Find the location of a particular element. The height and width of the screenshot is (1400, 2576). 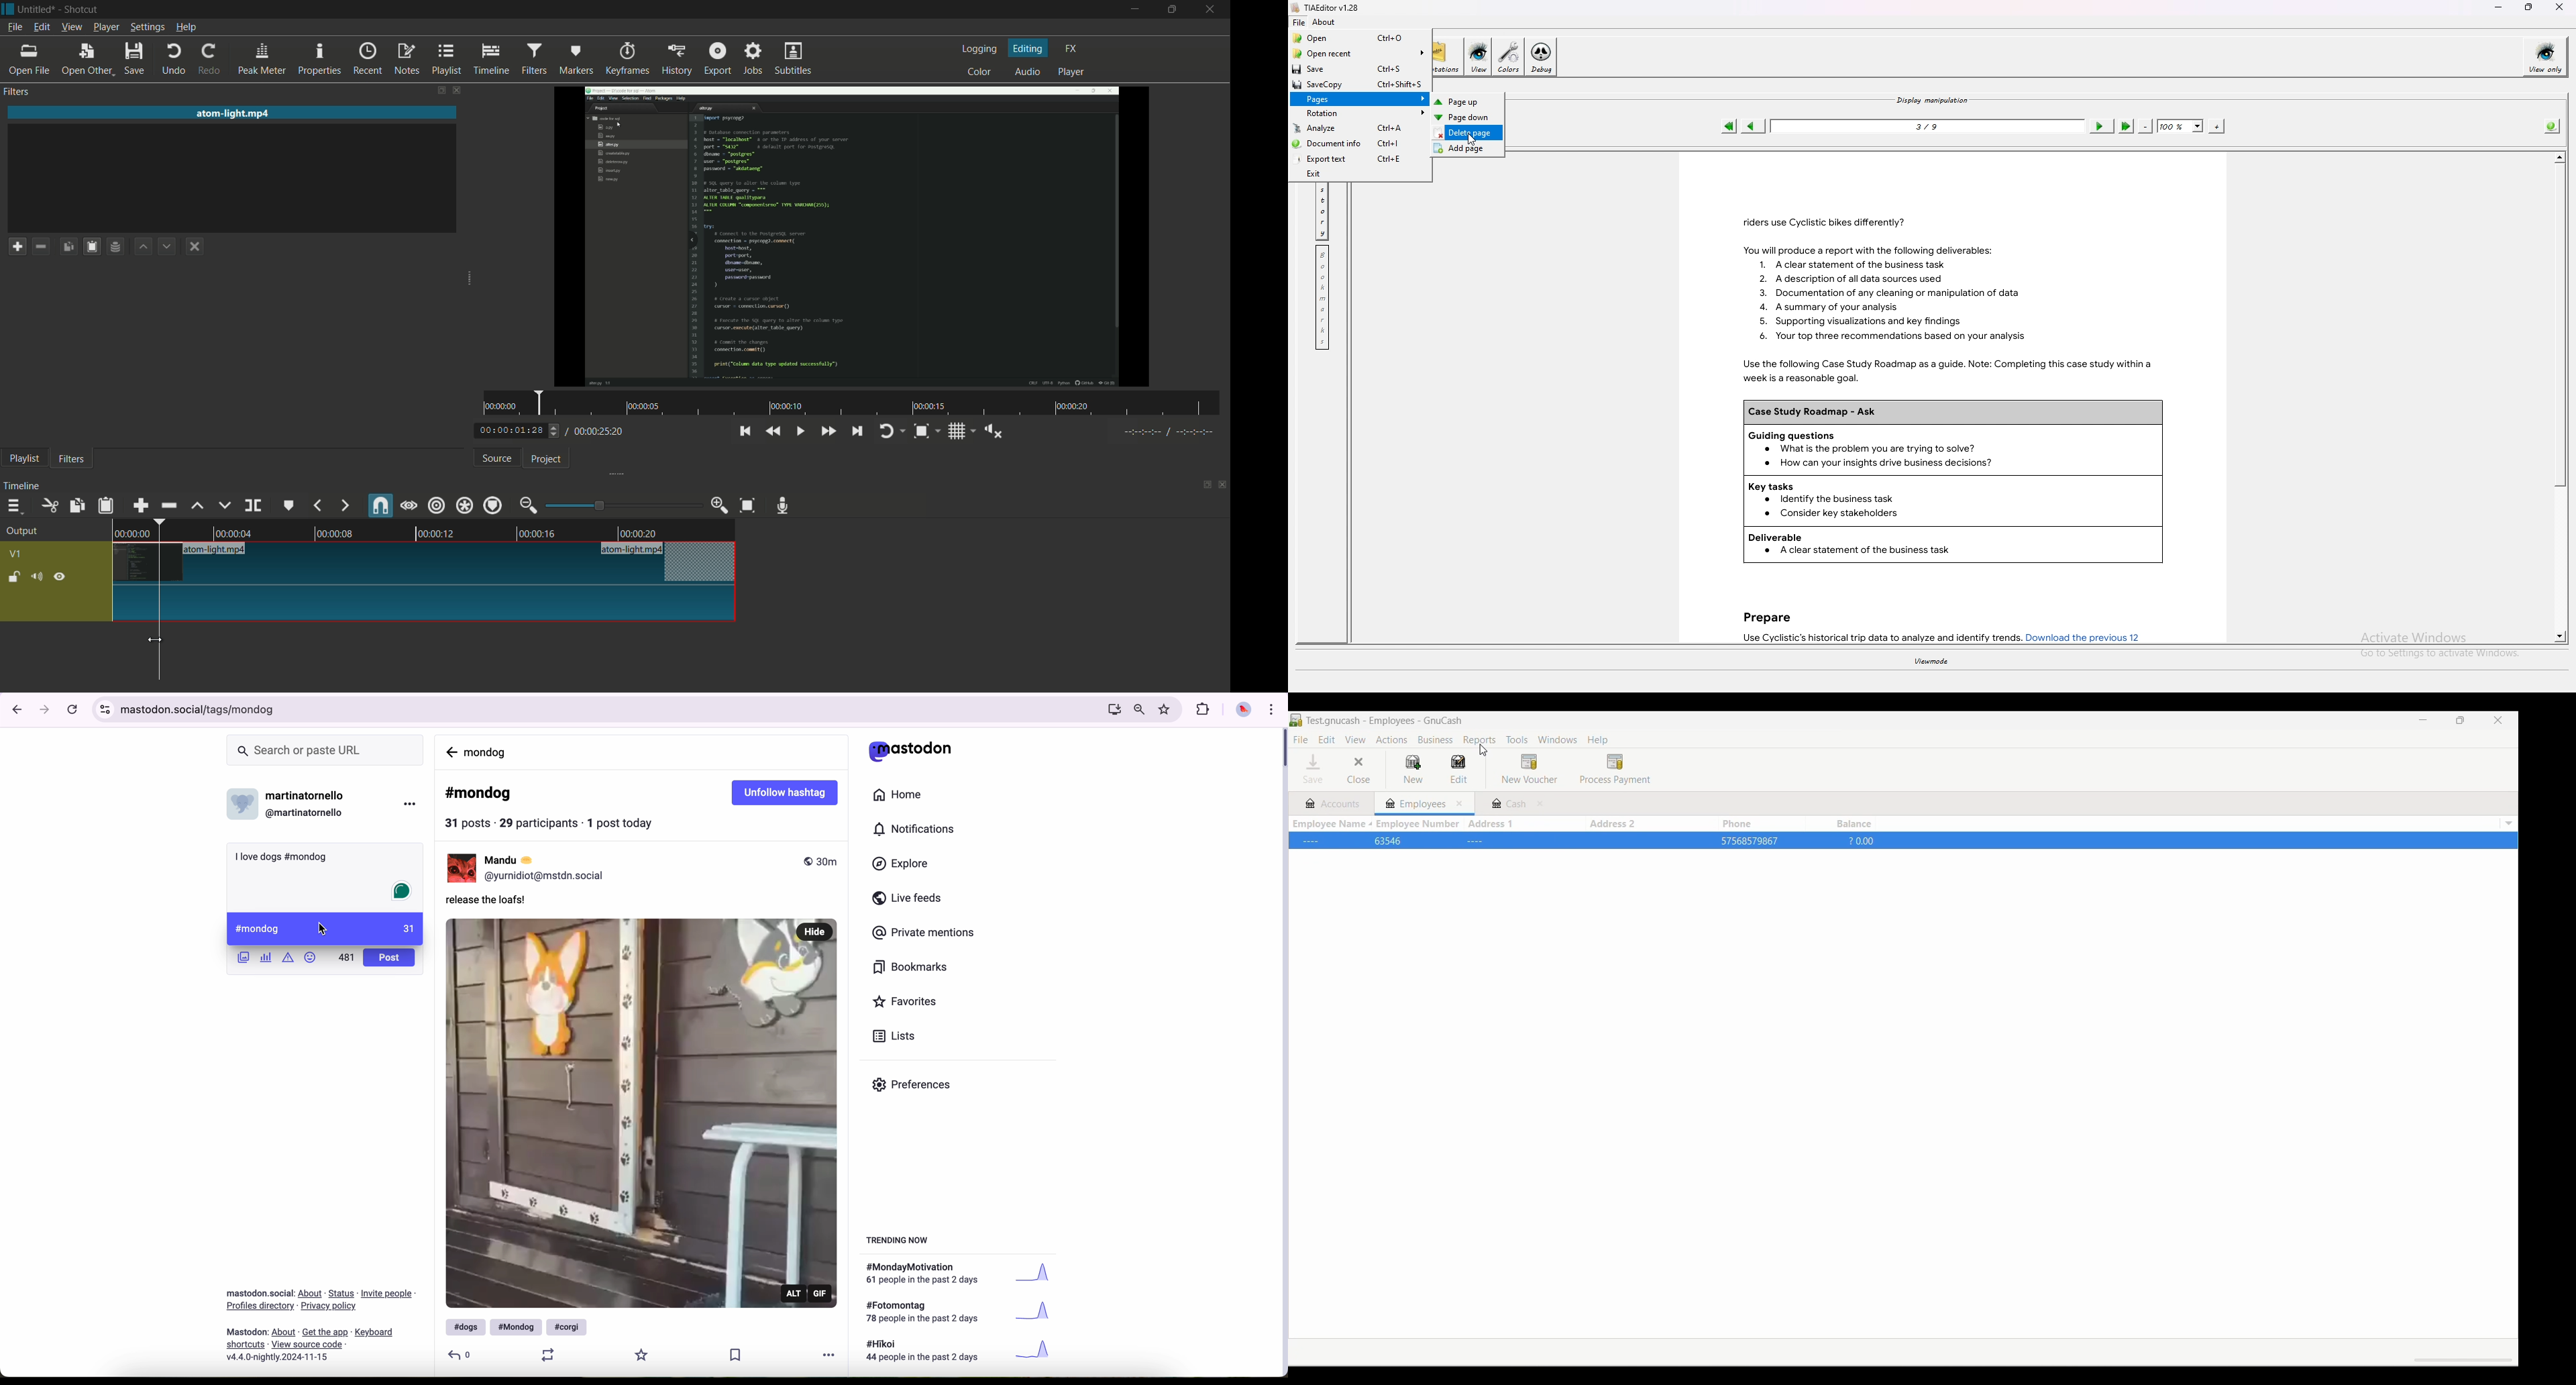

Mandu profile is located at coordinates (460, 869).